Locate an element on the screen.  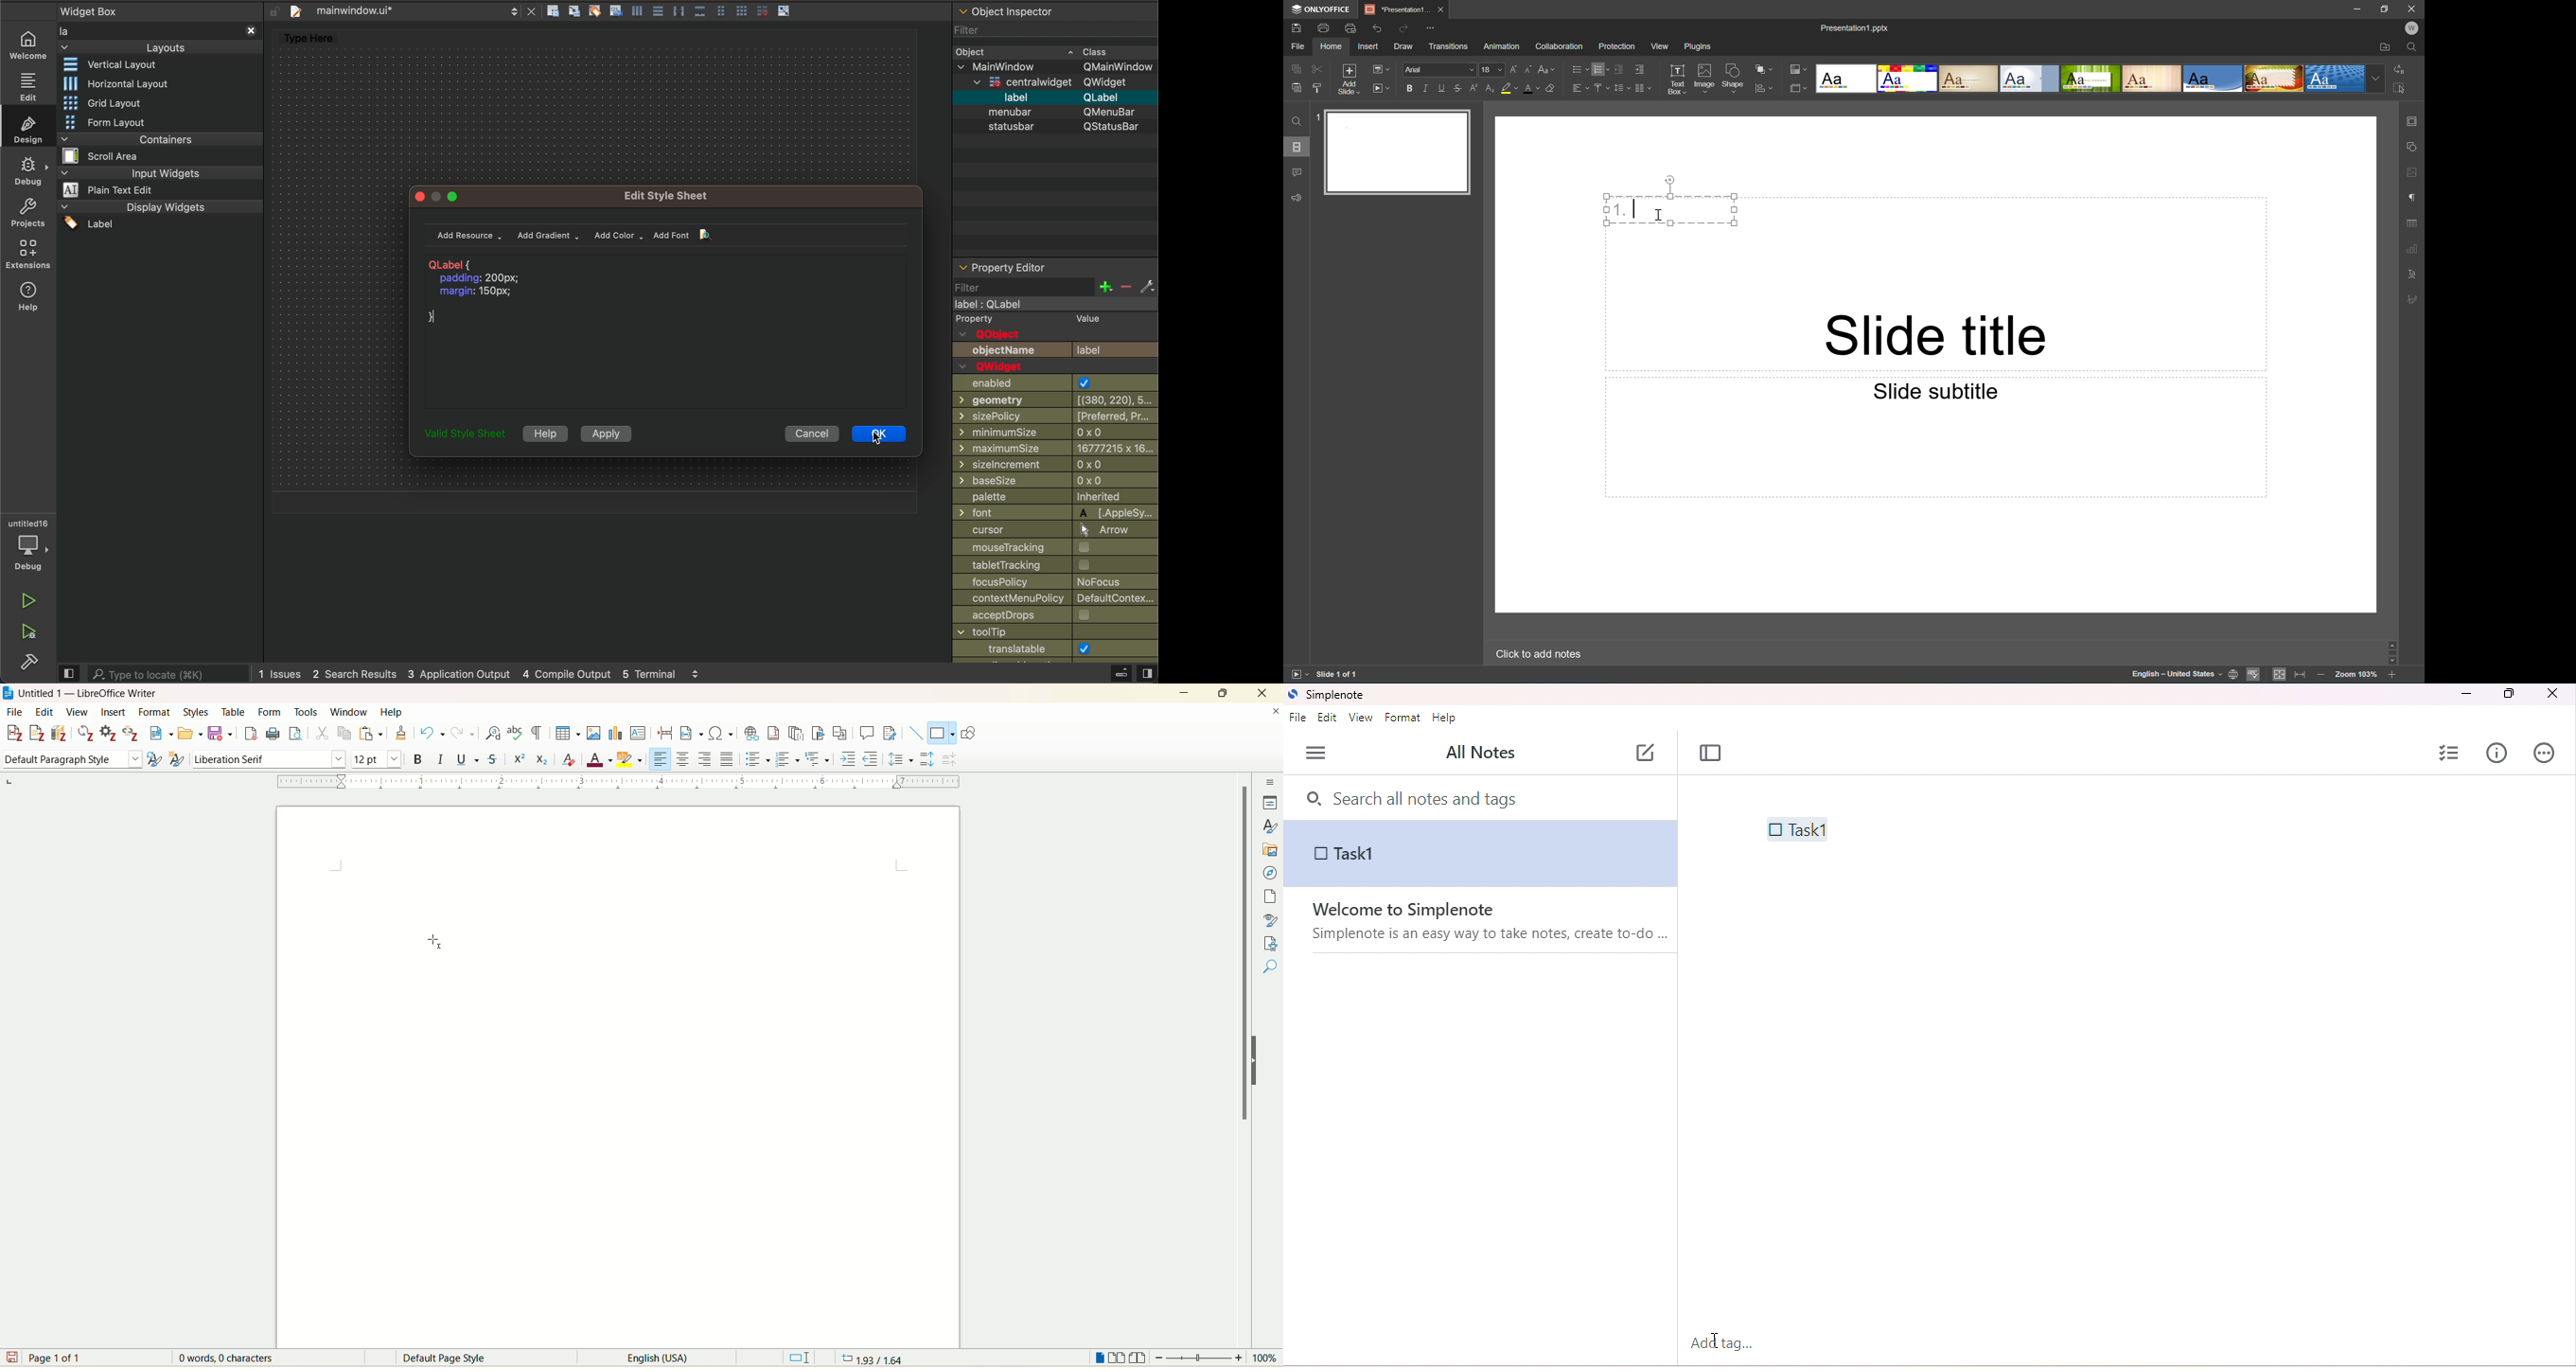
toggle ordered list is located at coordinates (787, 758).